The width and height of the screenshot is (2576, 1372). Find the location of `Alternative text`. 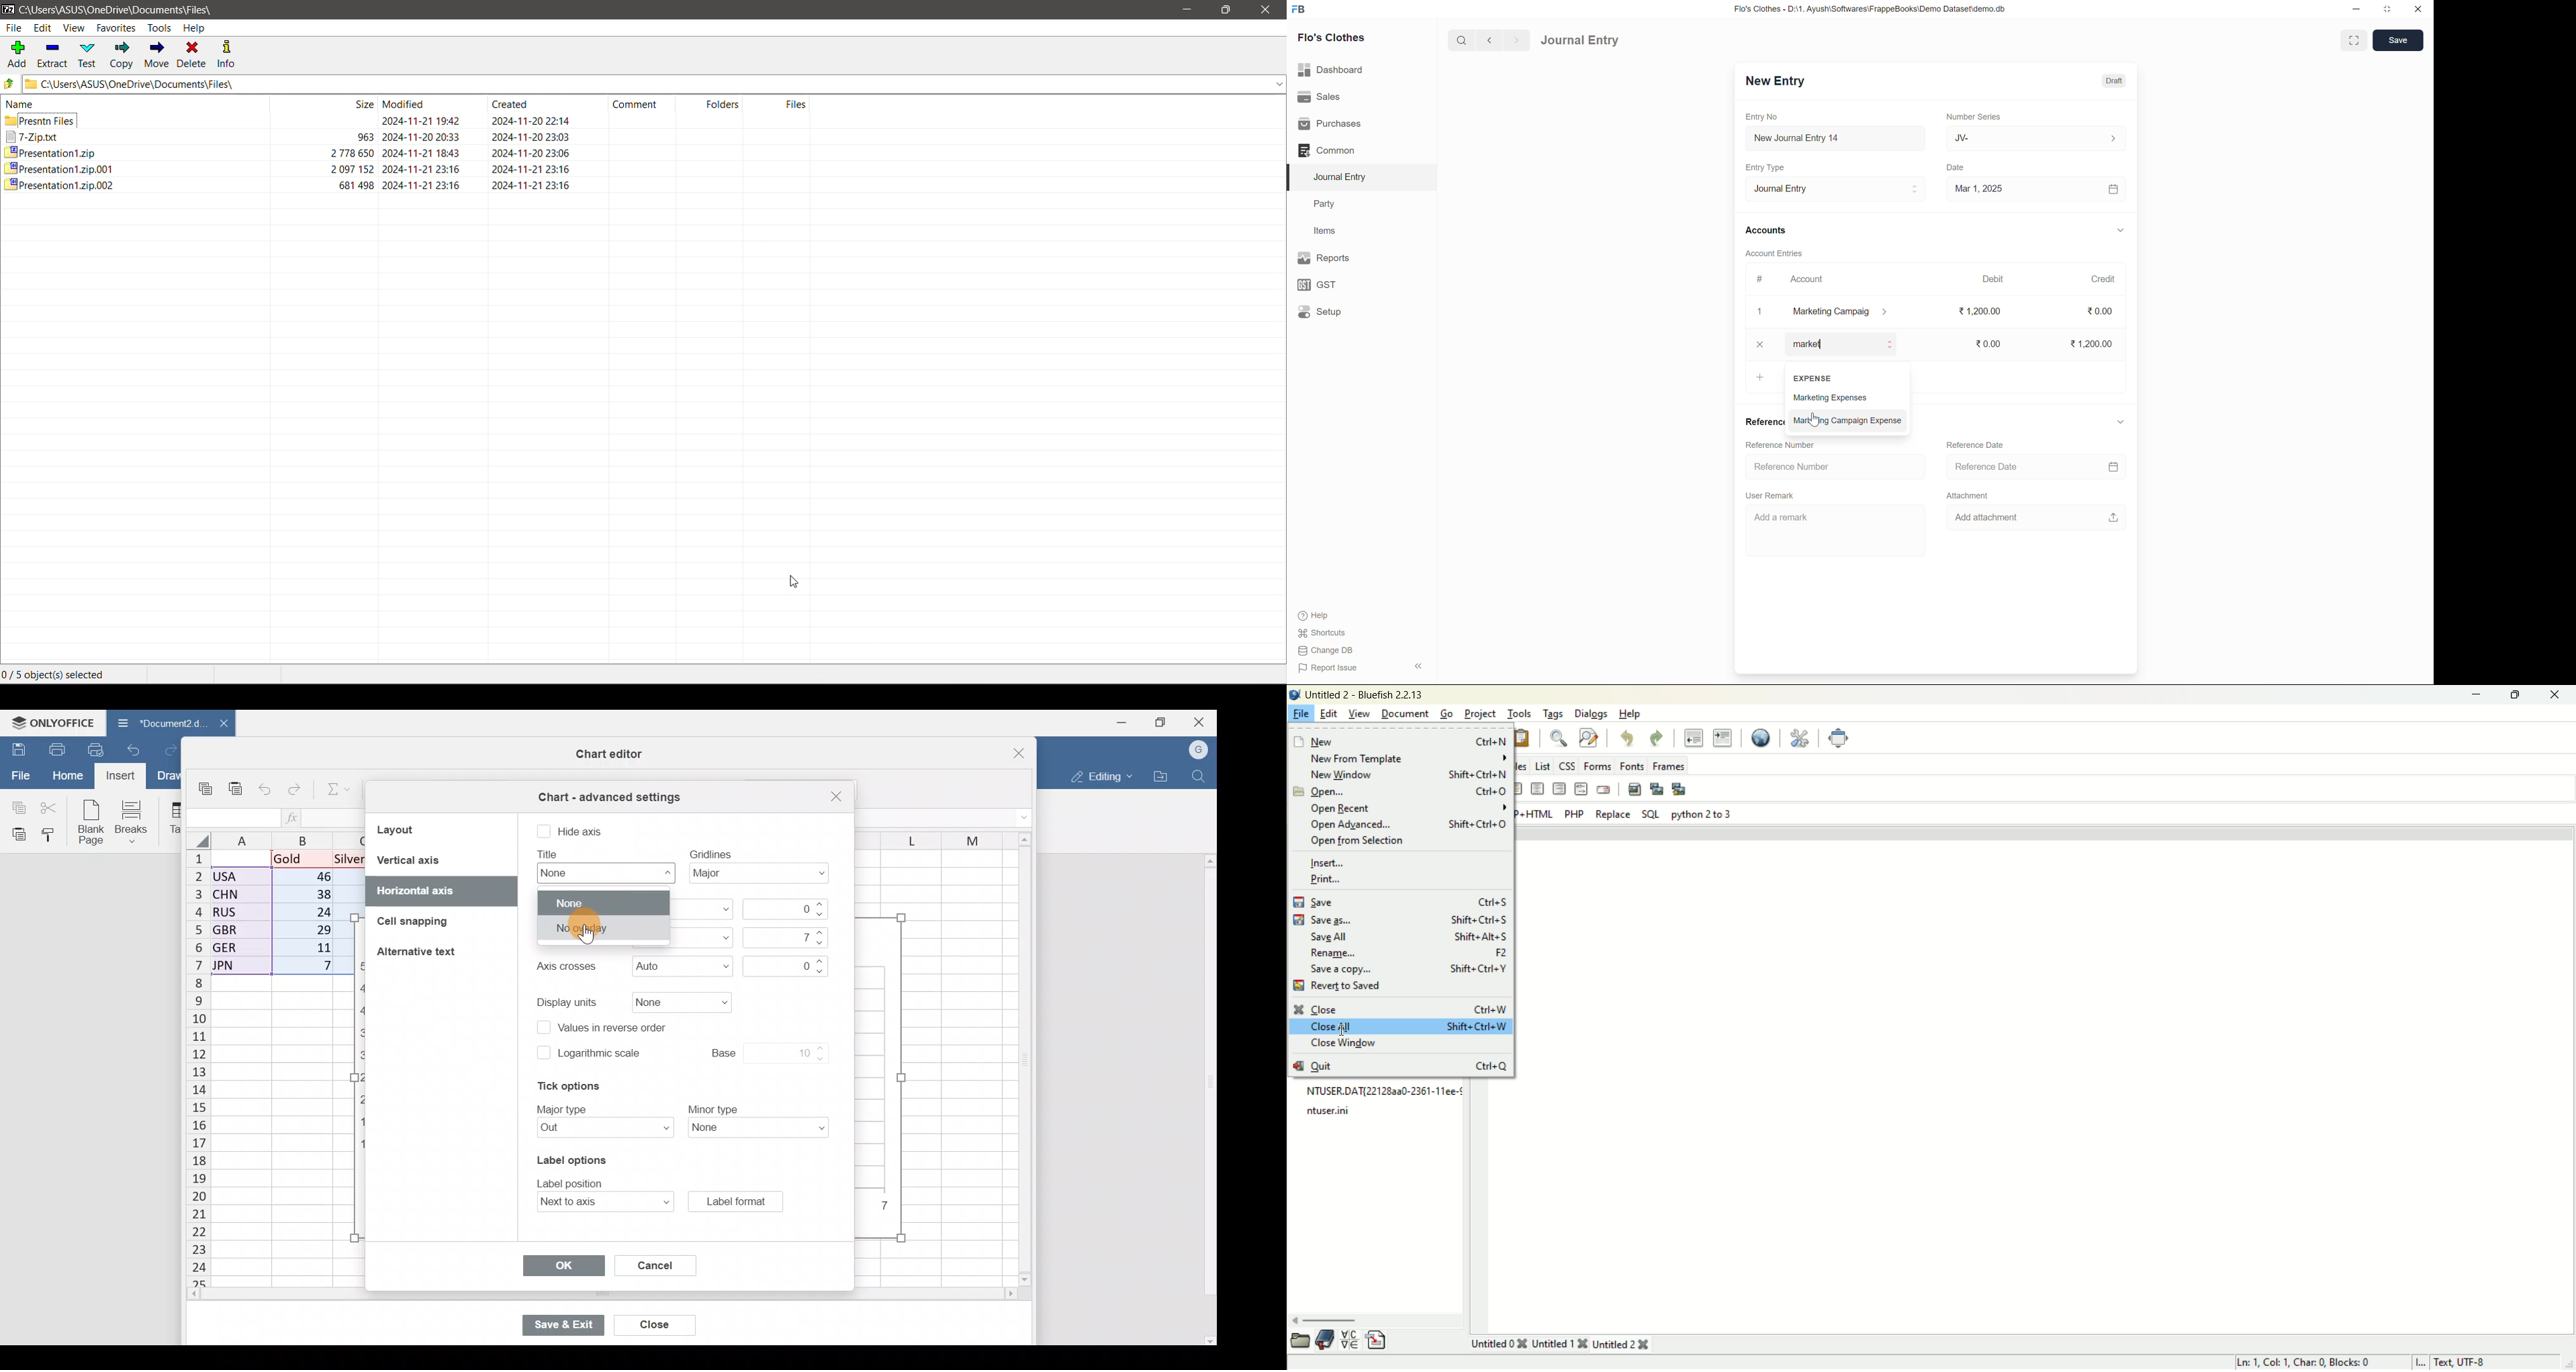

Alternative text is located at coordinates (420, 955).